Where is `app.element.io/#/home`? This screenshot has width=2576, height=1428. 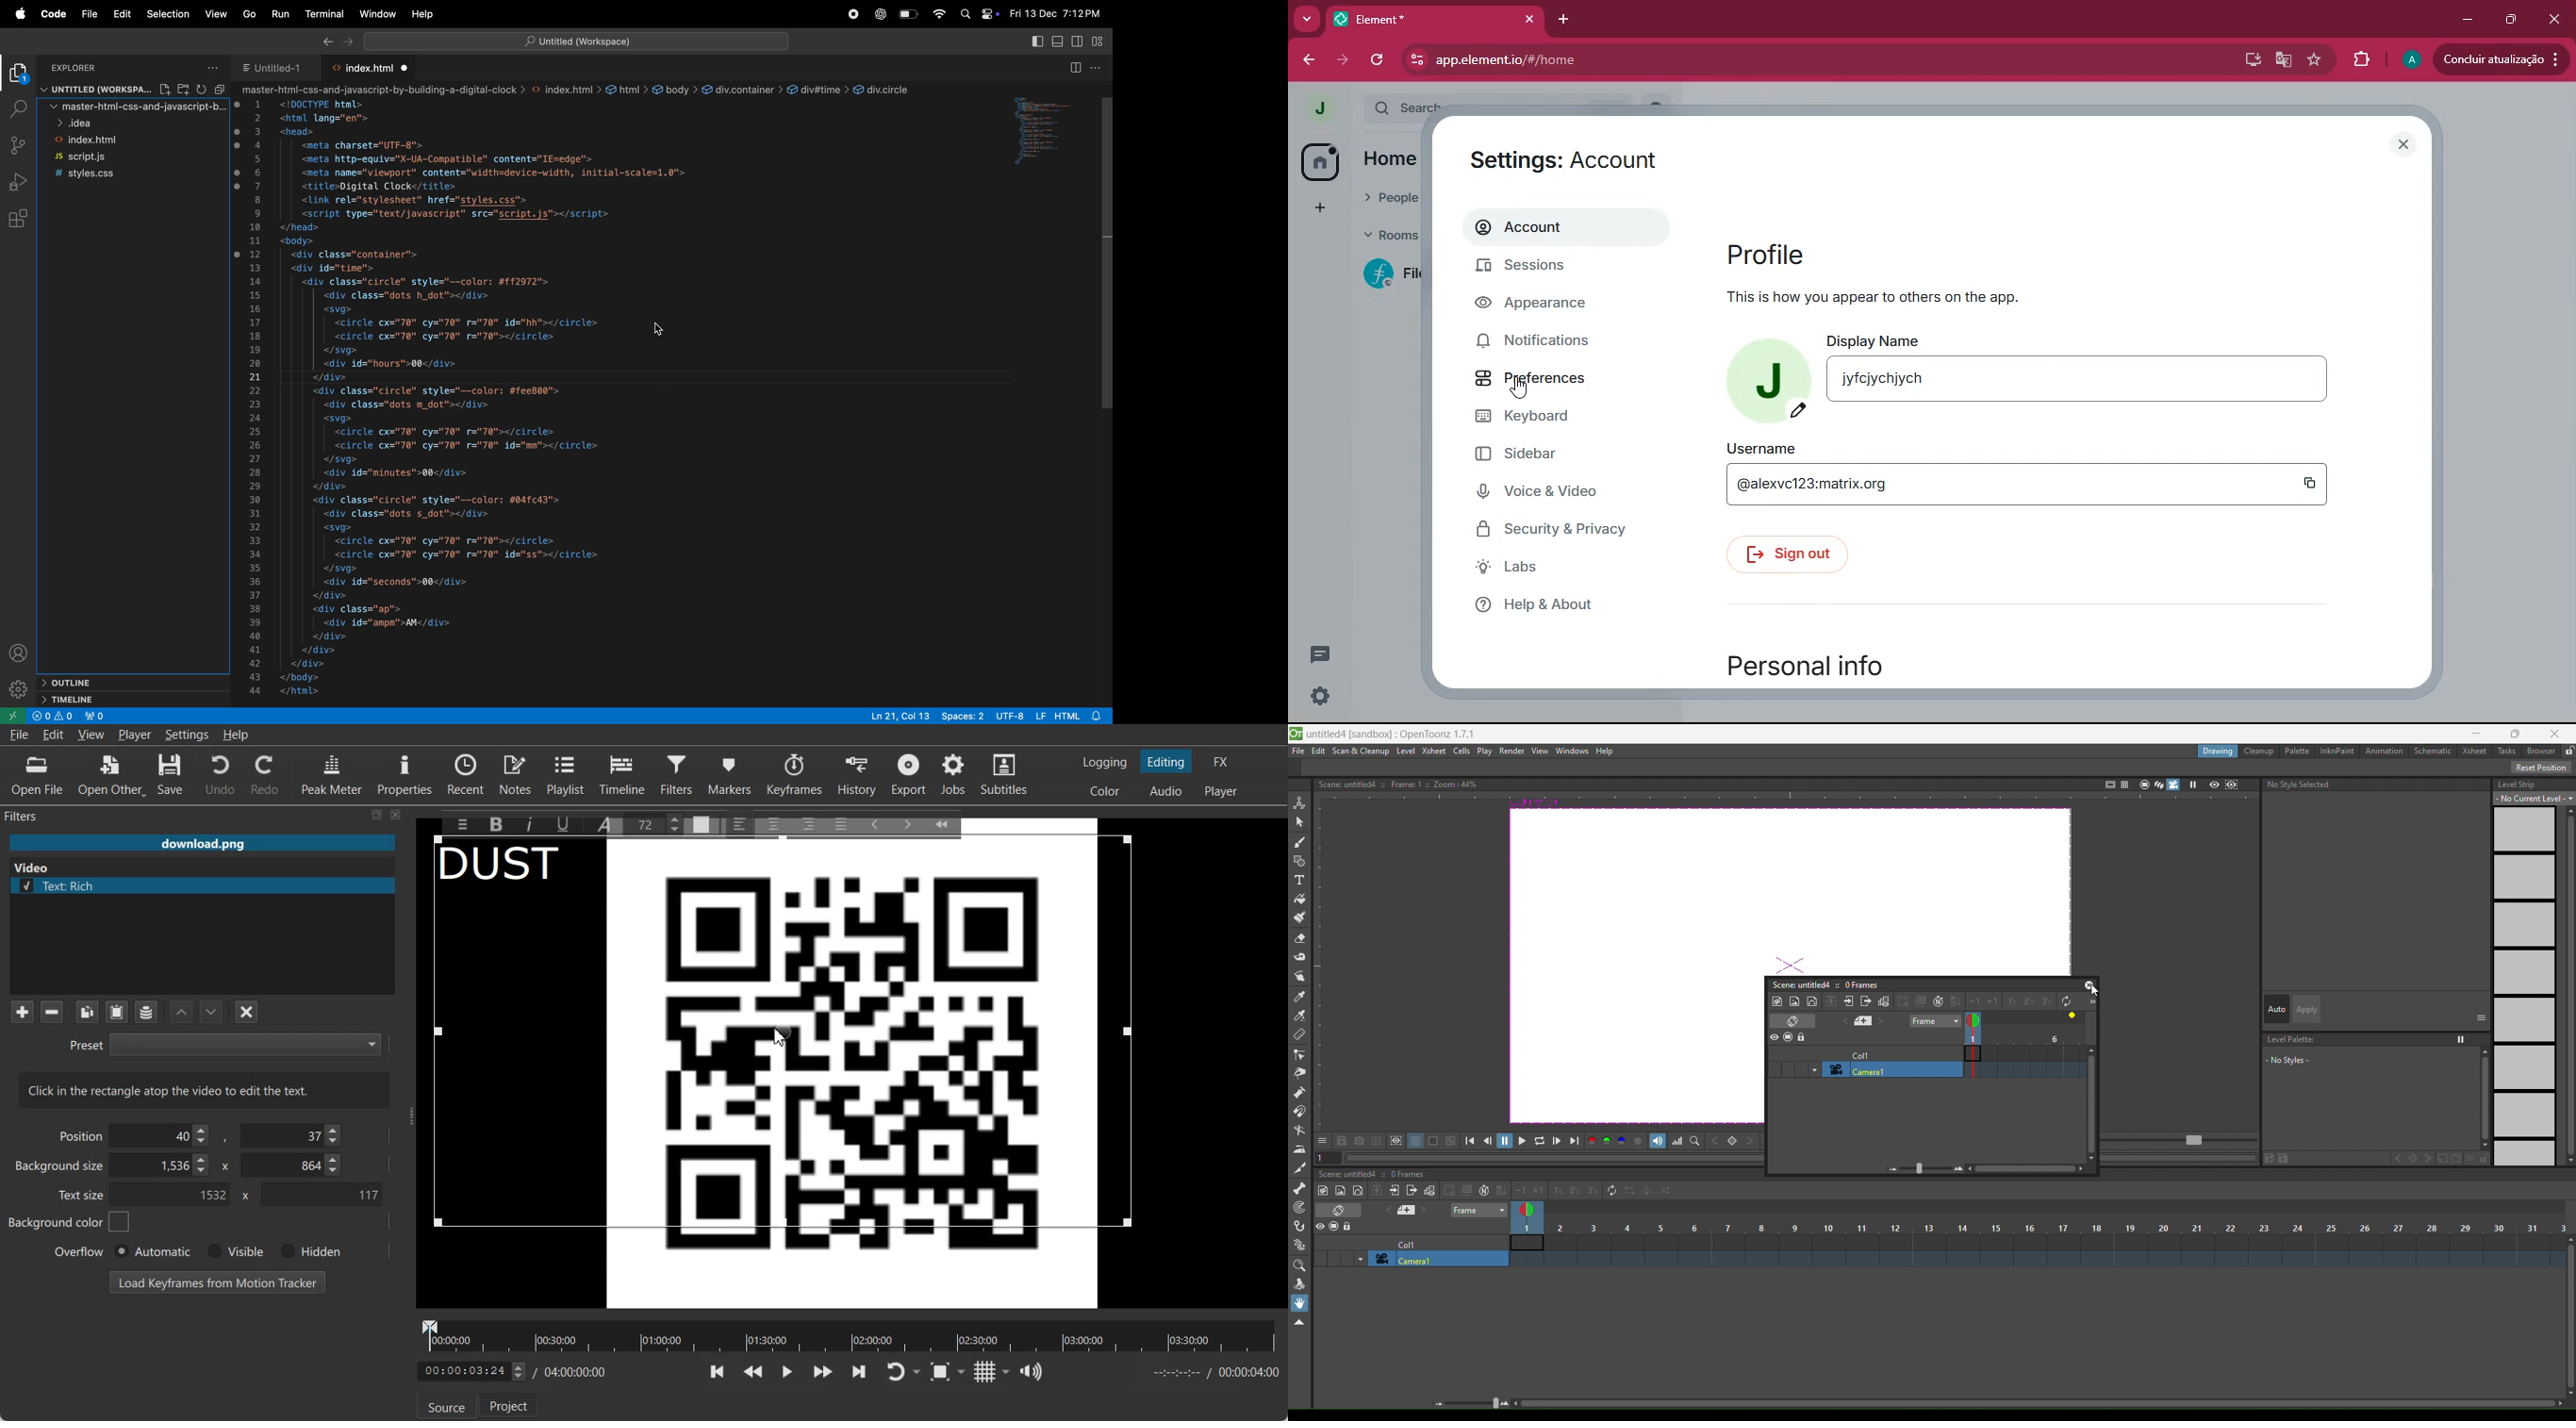 app.element.io/#/home is located at coordinates (1755, 61).